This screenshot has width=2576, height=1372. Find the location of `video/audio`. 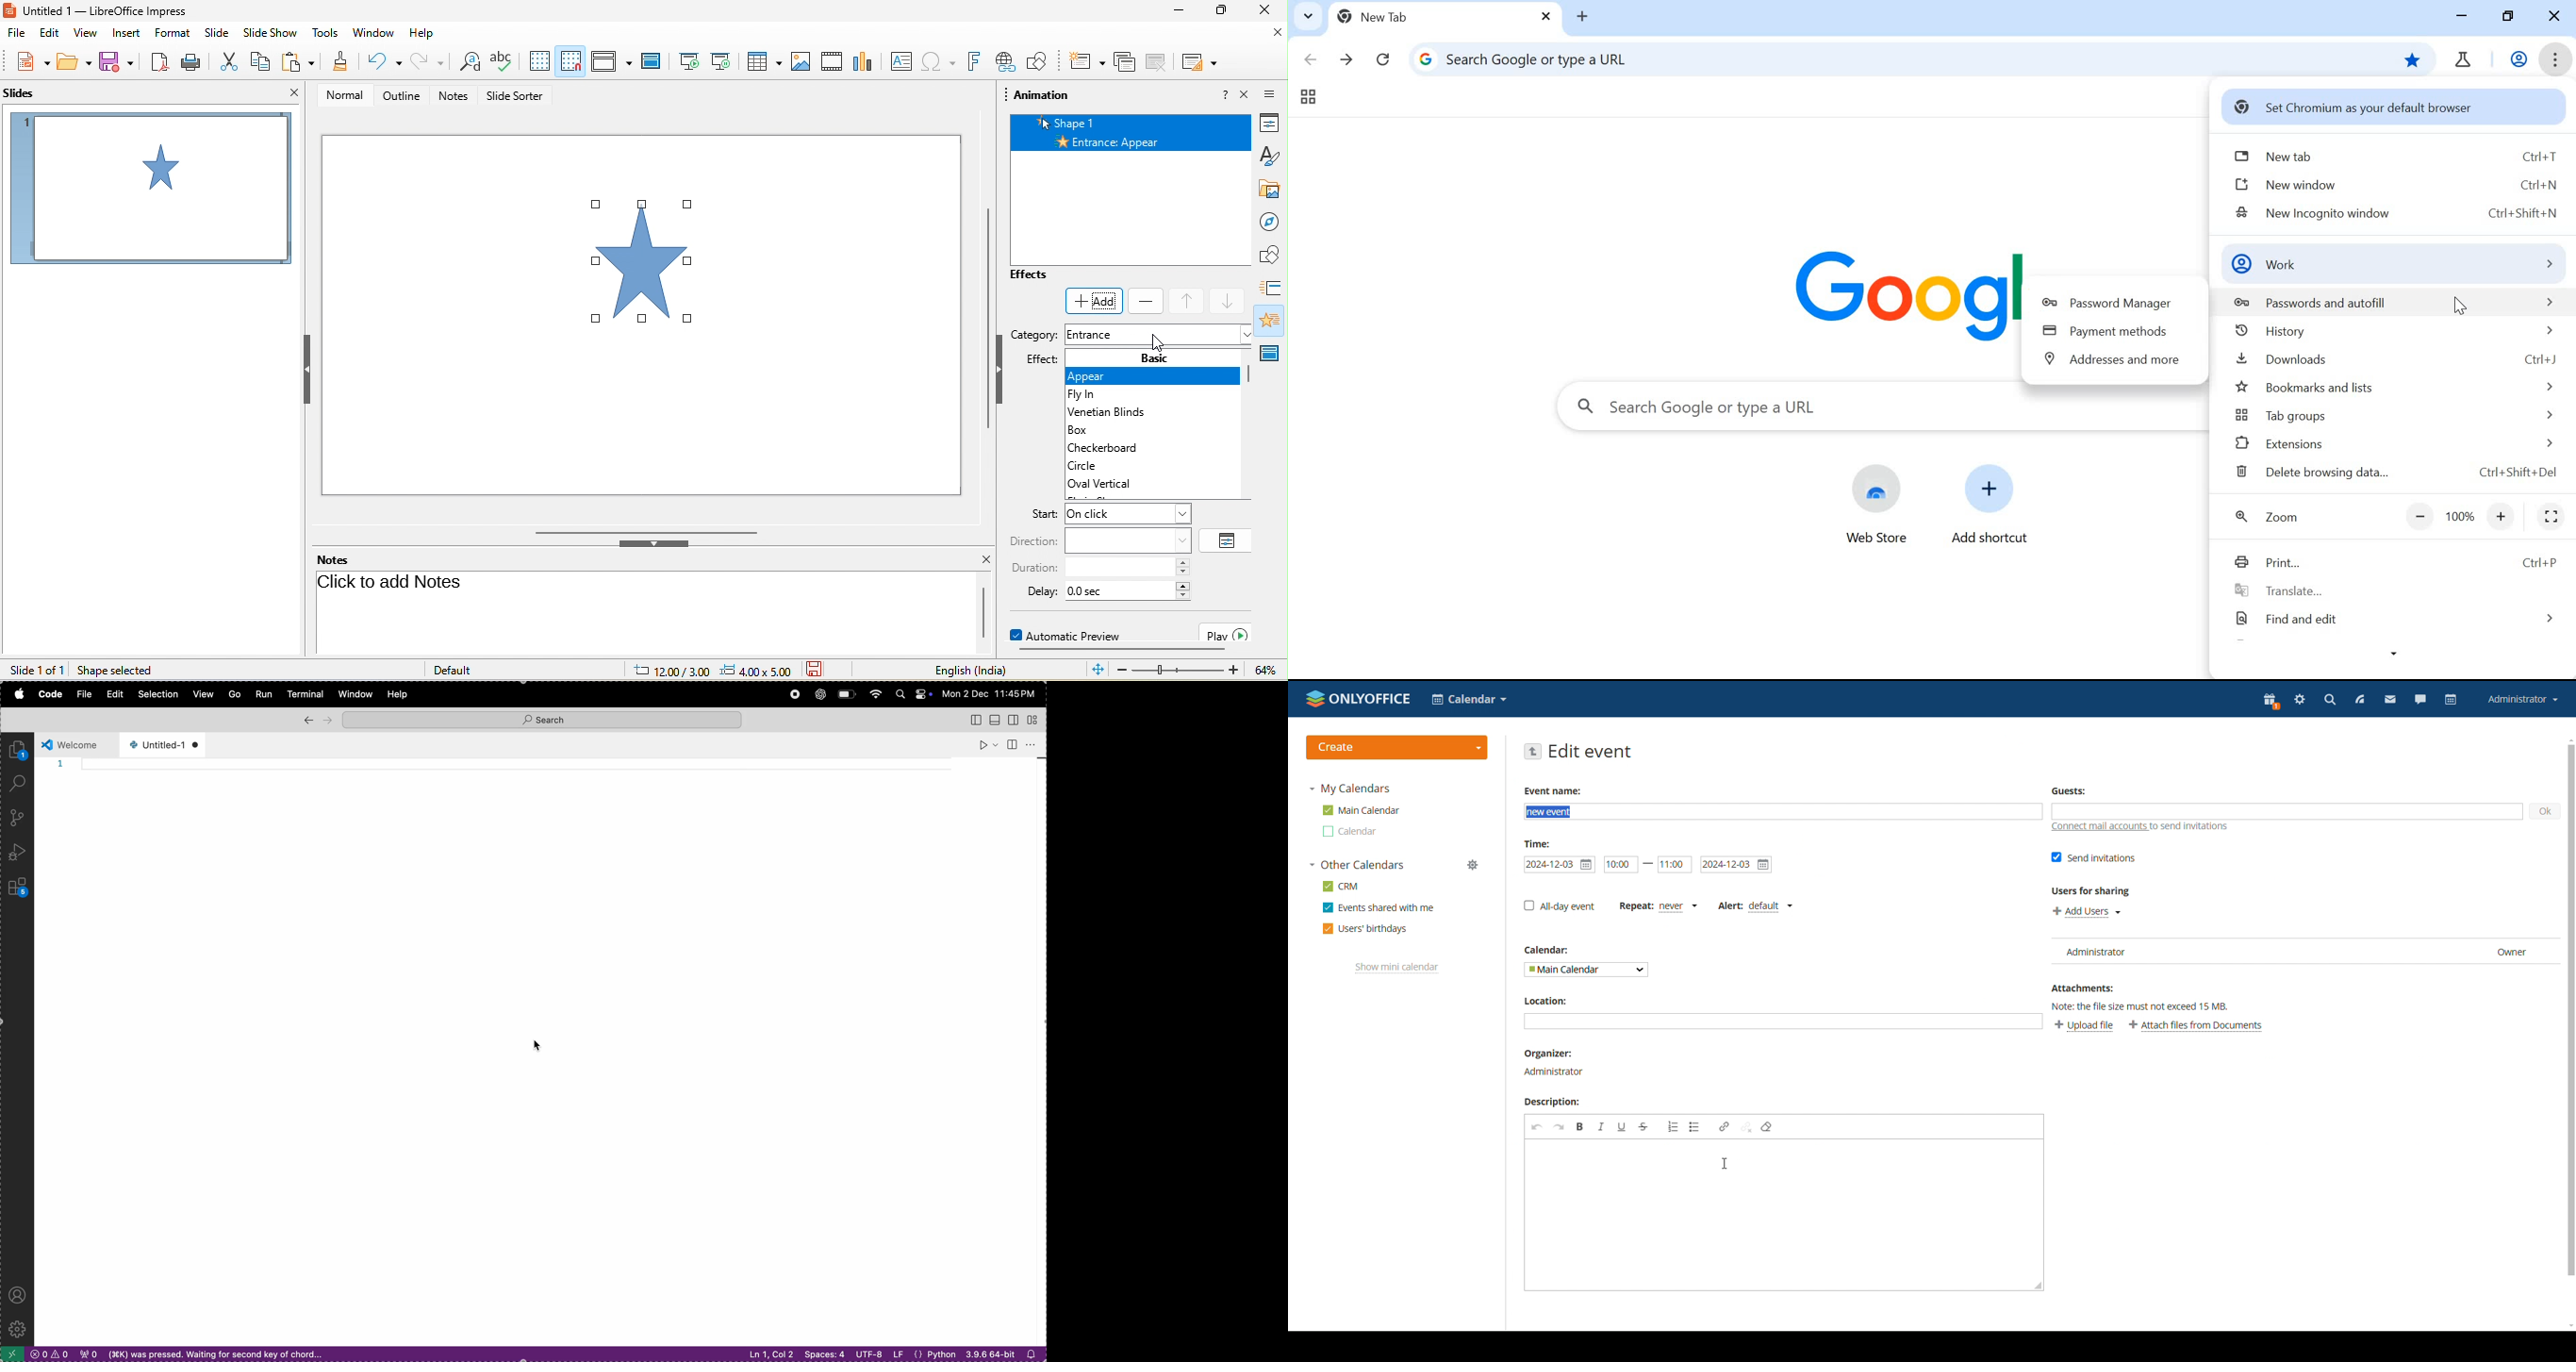

video/audio is located at coordinates (832, 60).